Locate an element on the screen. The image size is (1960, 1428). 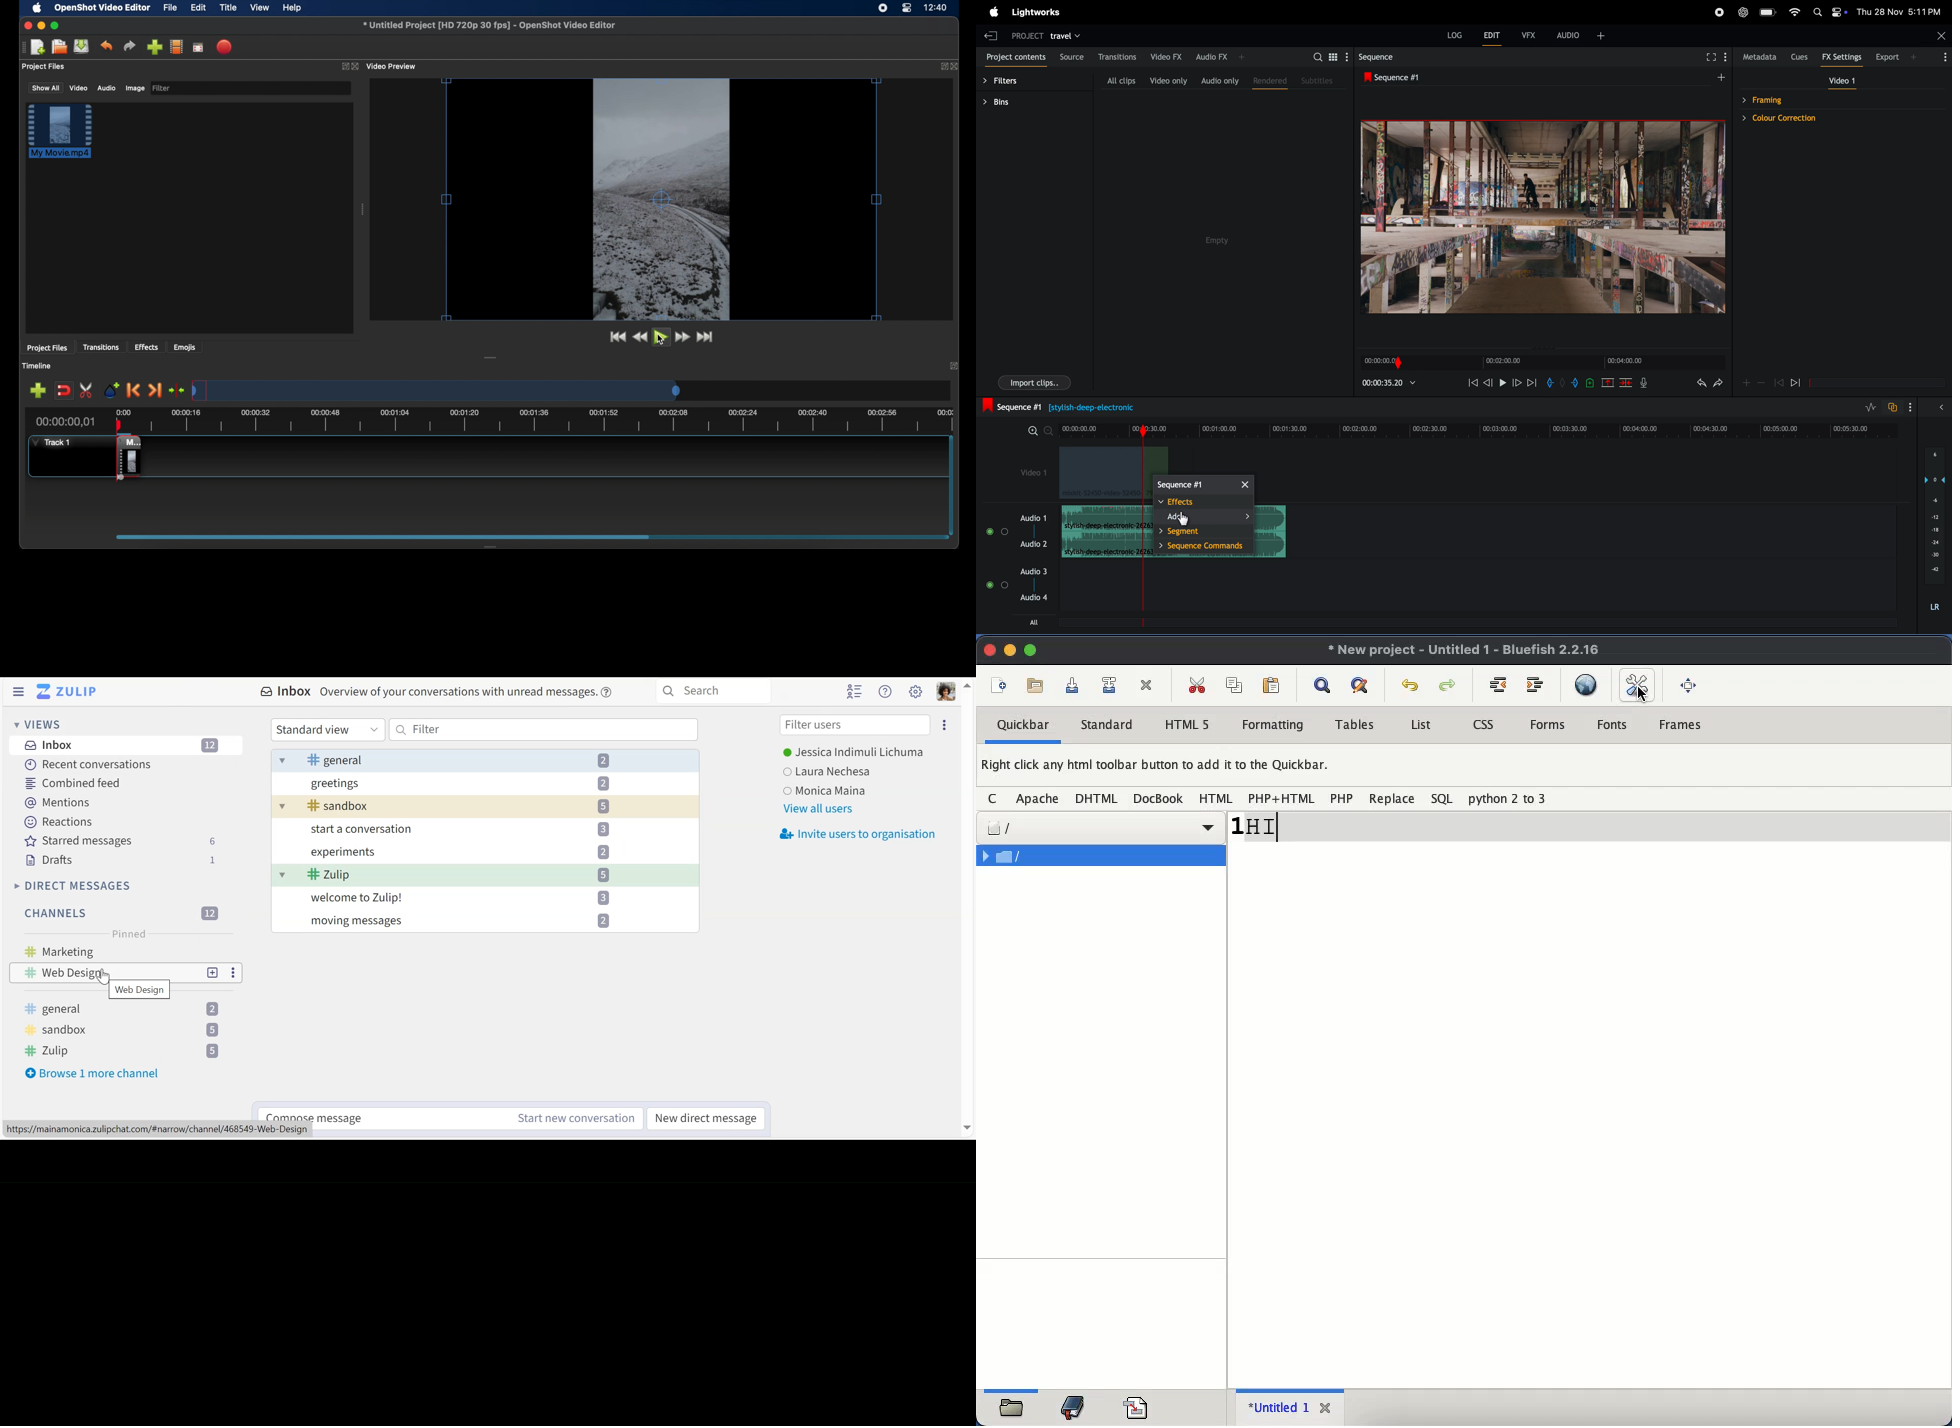
zoom out is located at coordinates (1761, 384).